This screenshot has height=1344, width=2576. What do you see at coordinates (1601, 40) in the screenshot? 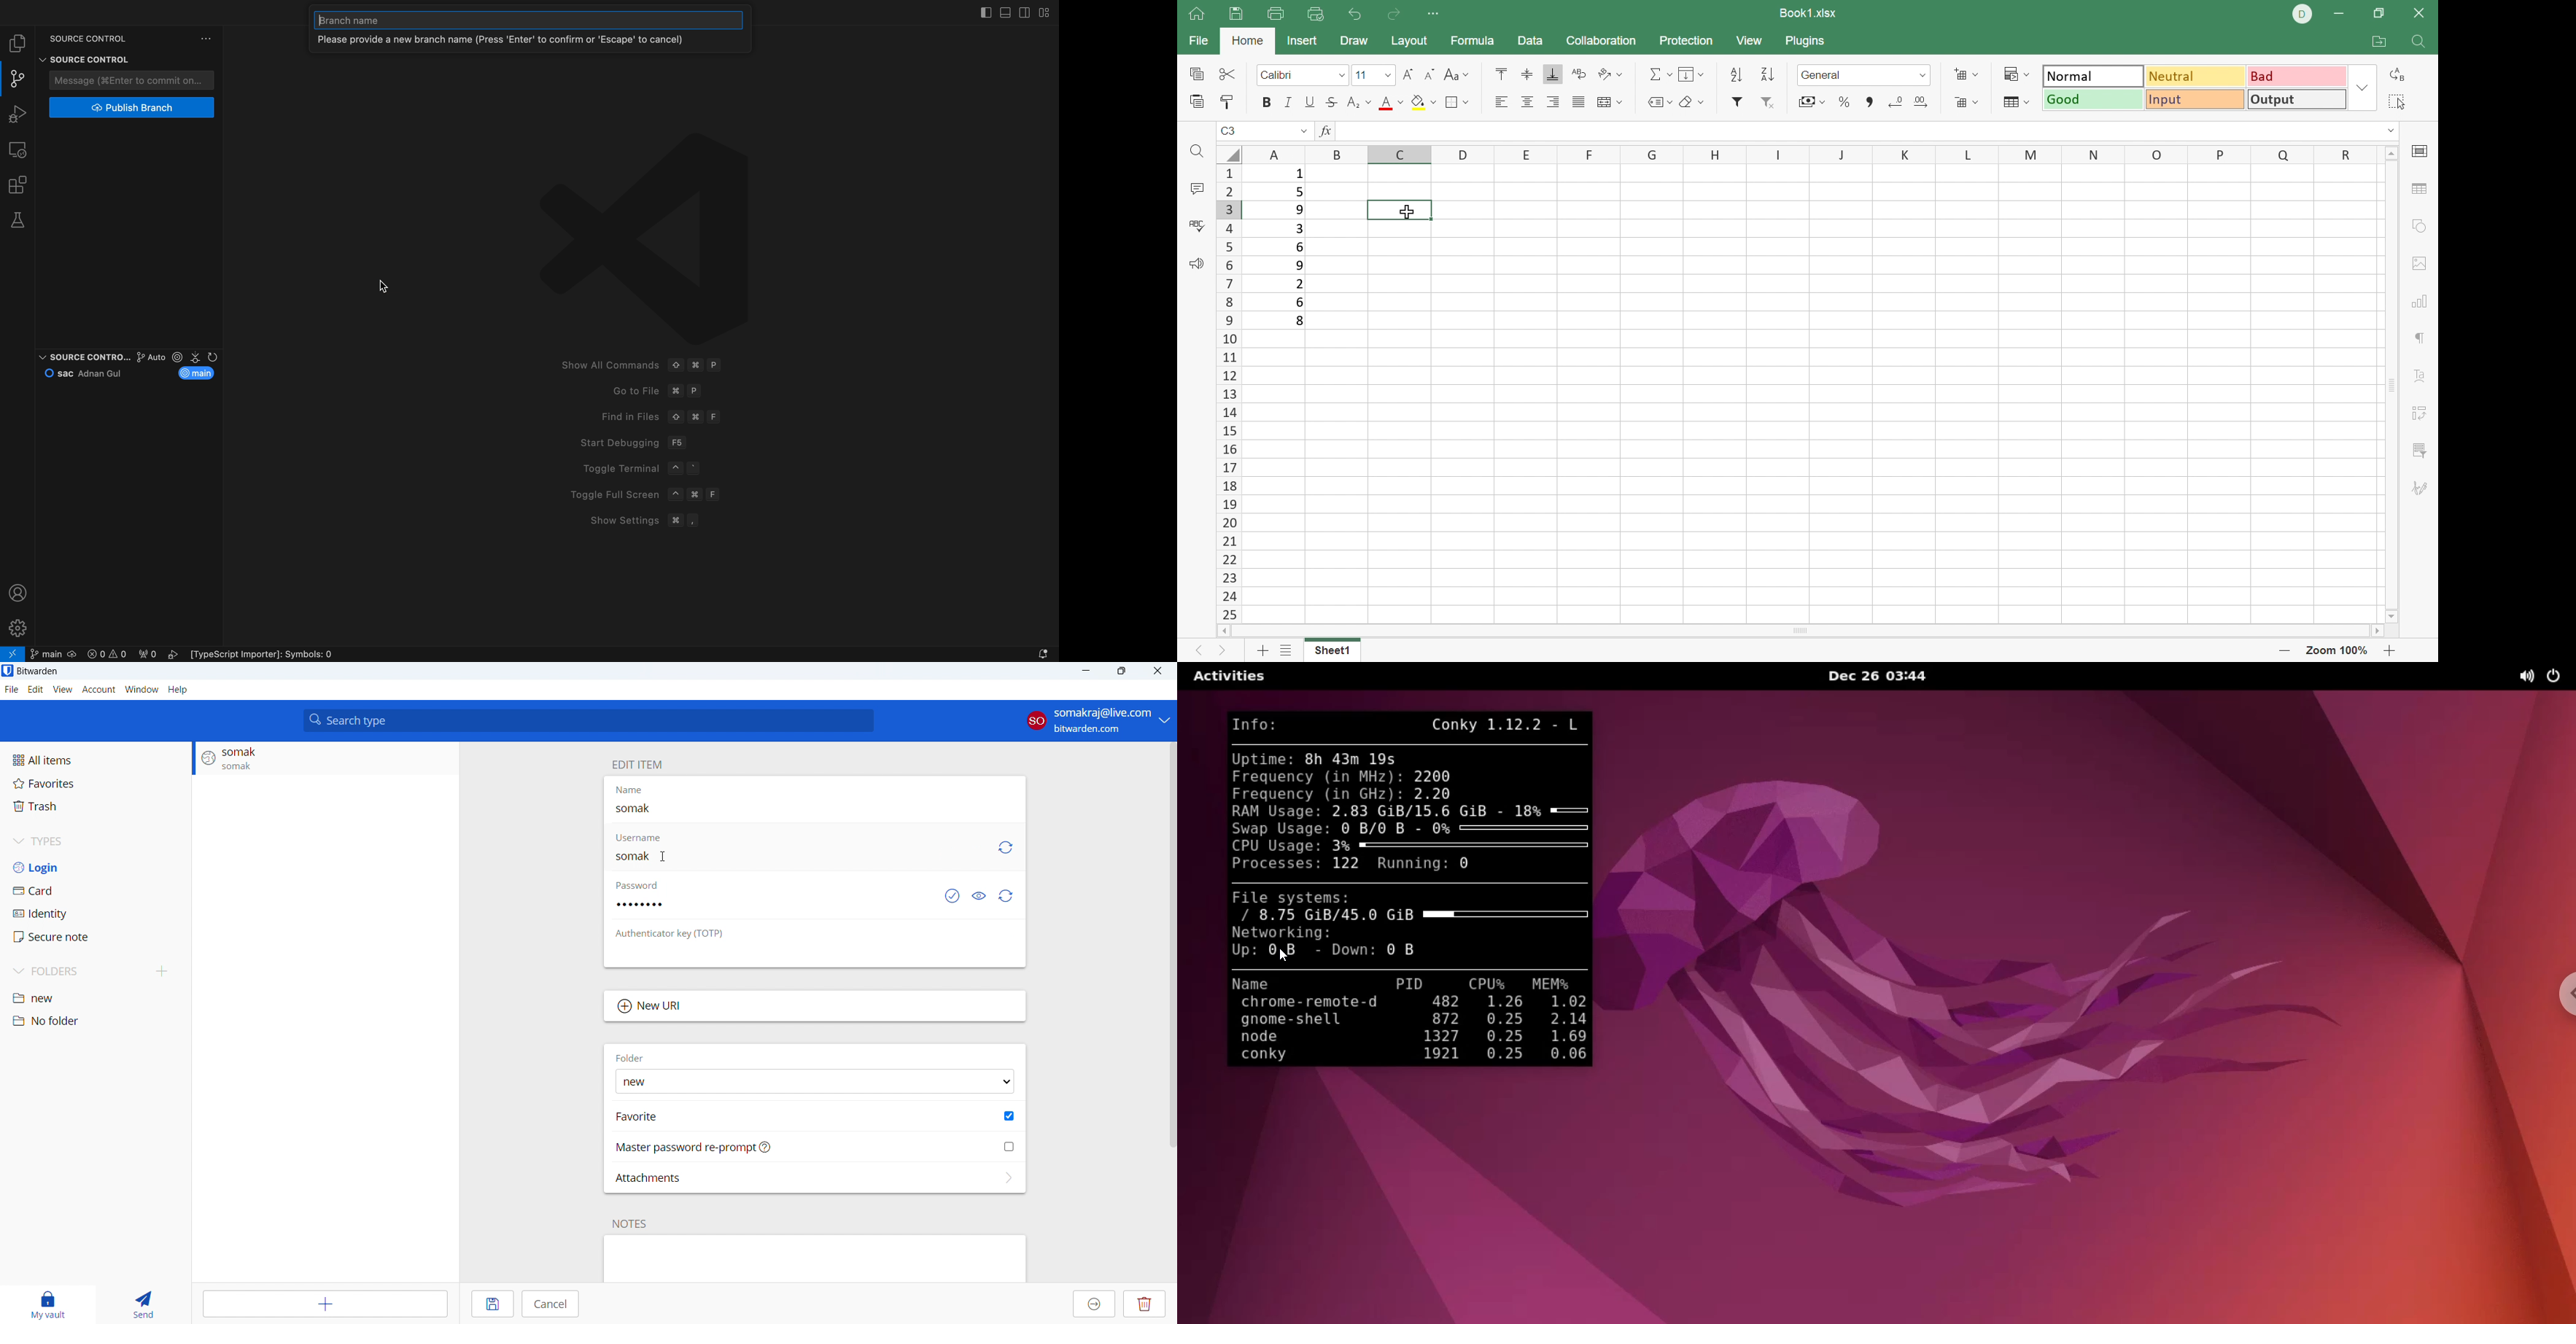
I see `Collaboration` at bounding box center [1601, 40].